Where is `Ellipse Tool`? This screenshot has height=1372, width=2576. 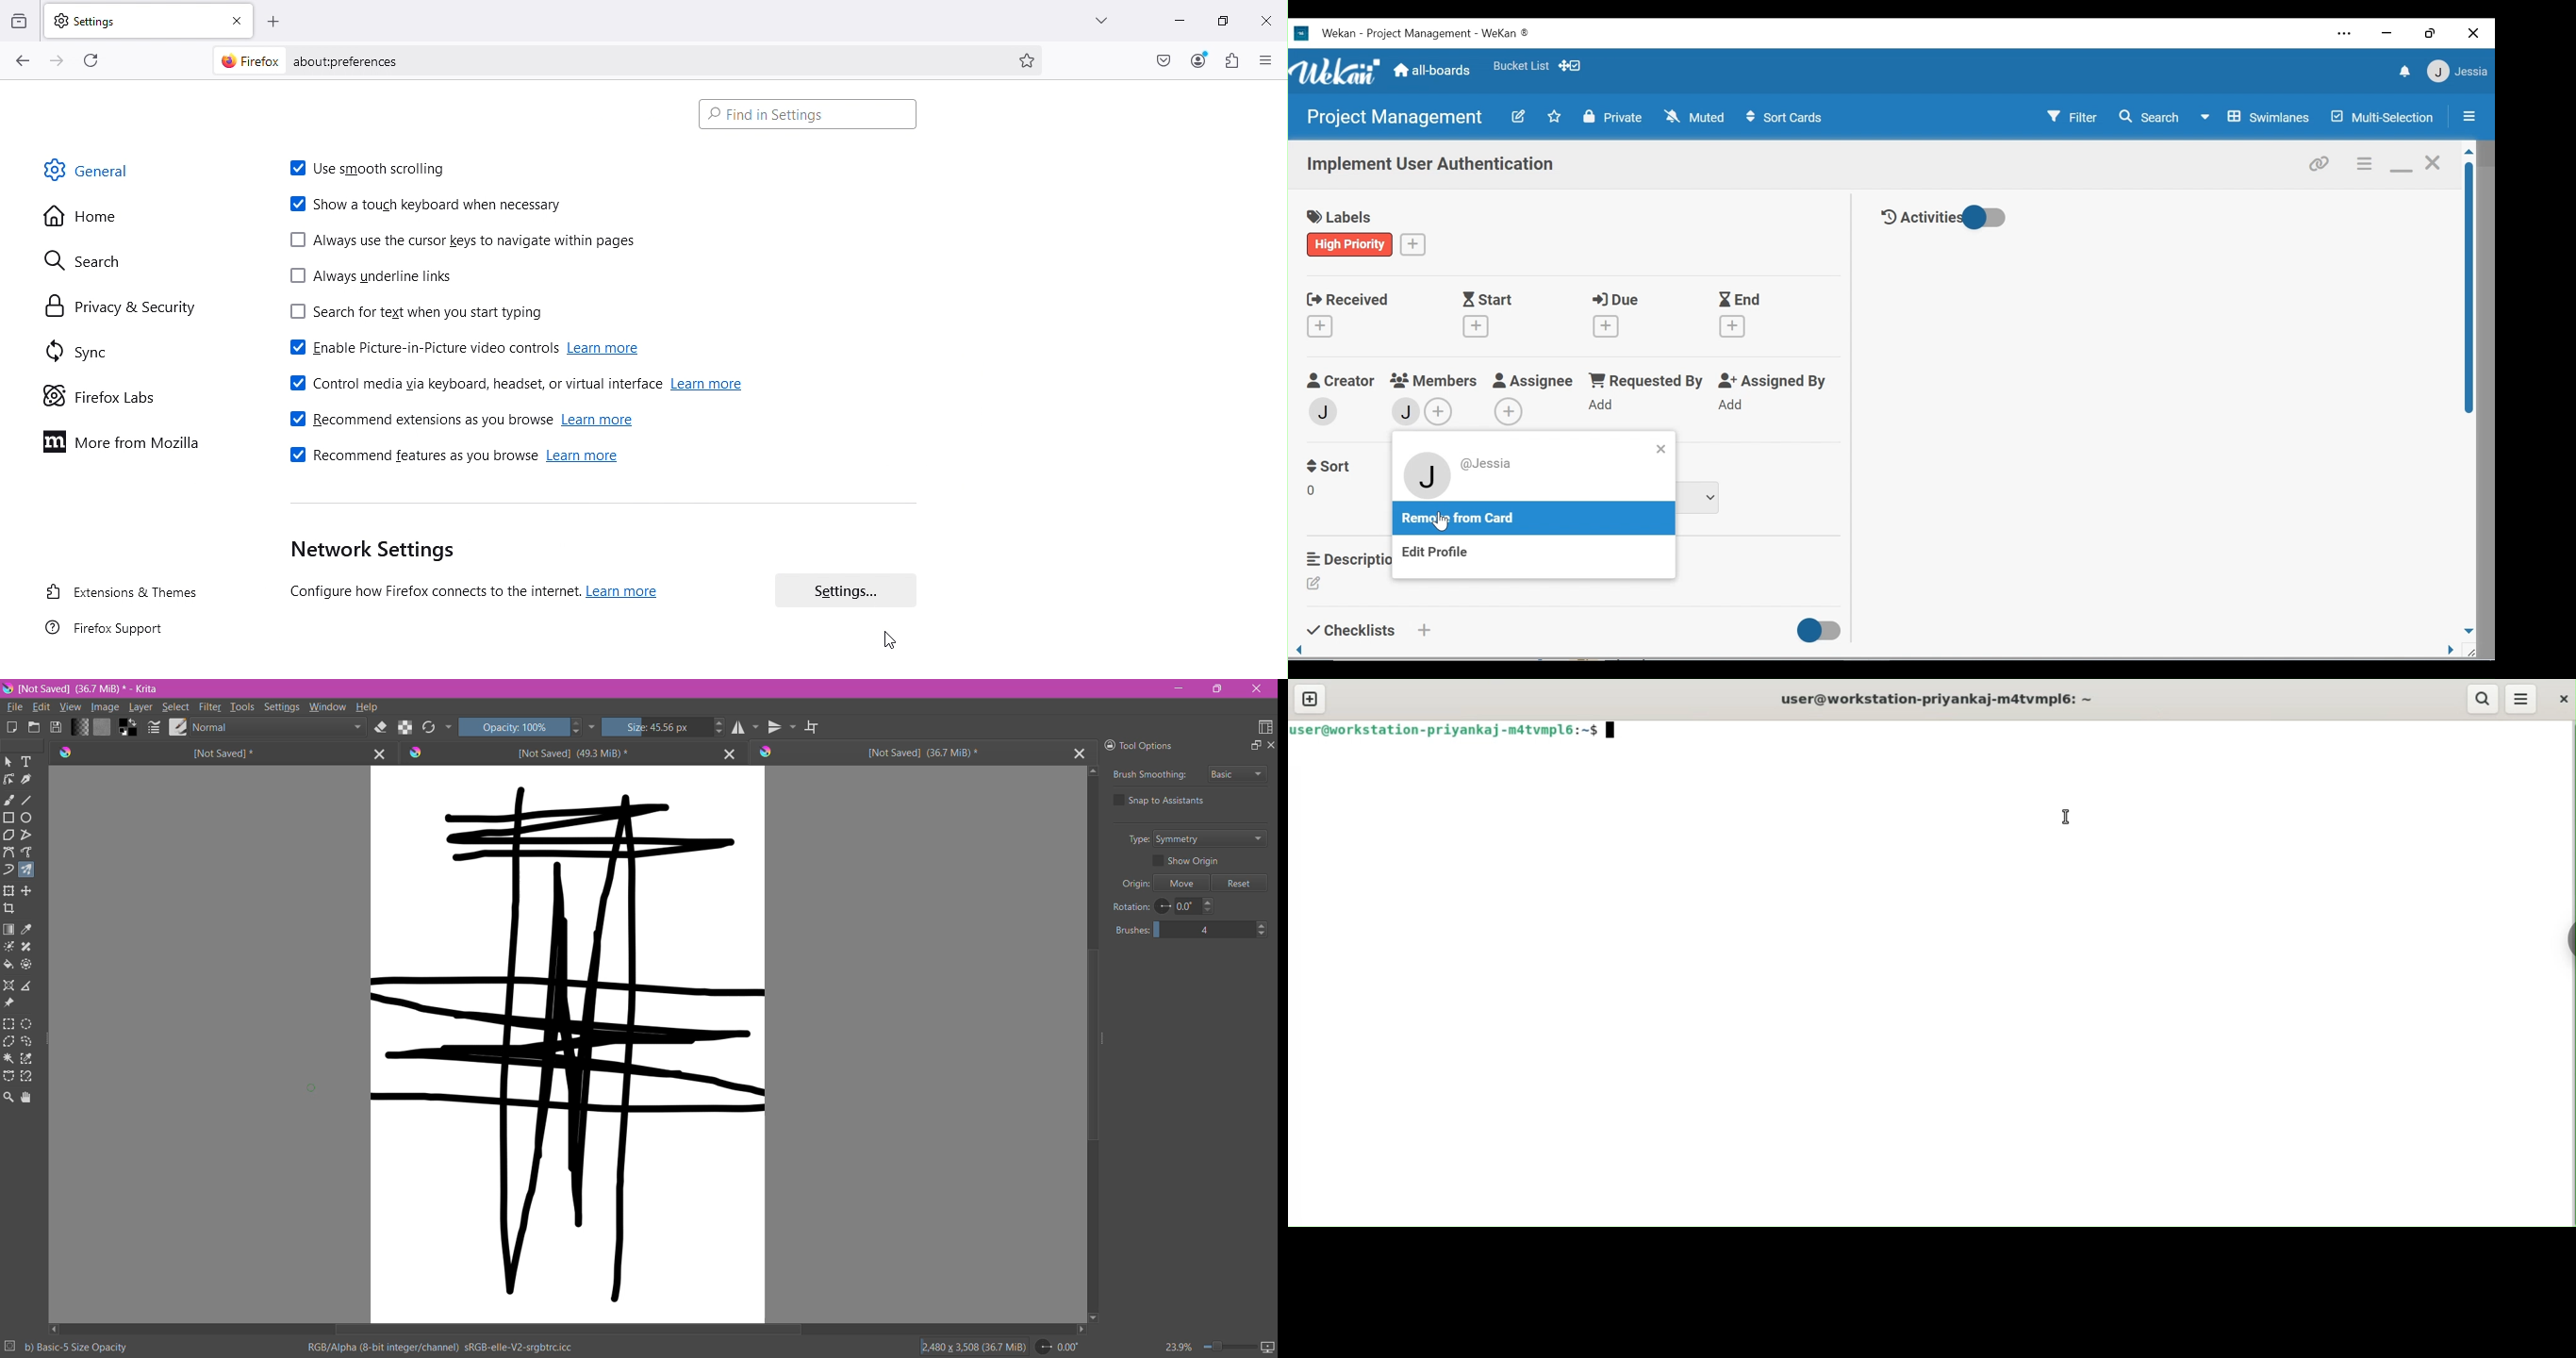
Ellipse Tool is located at coordinates (28, 817).